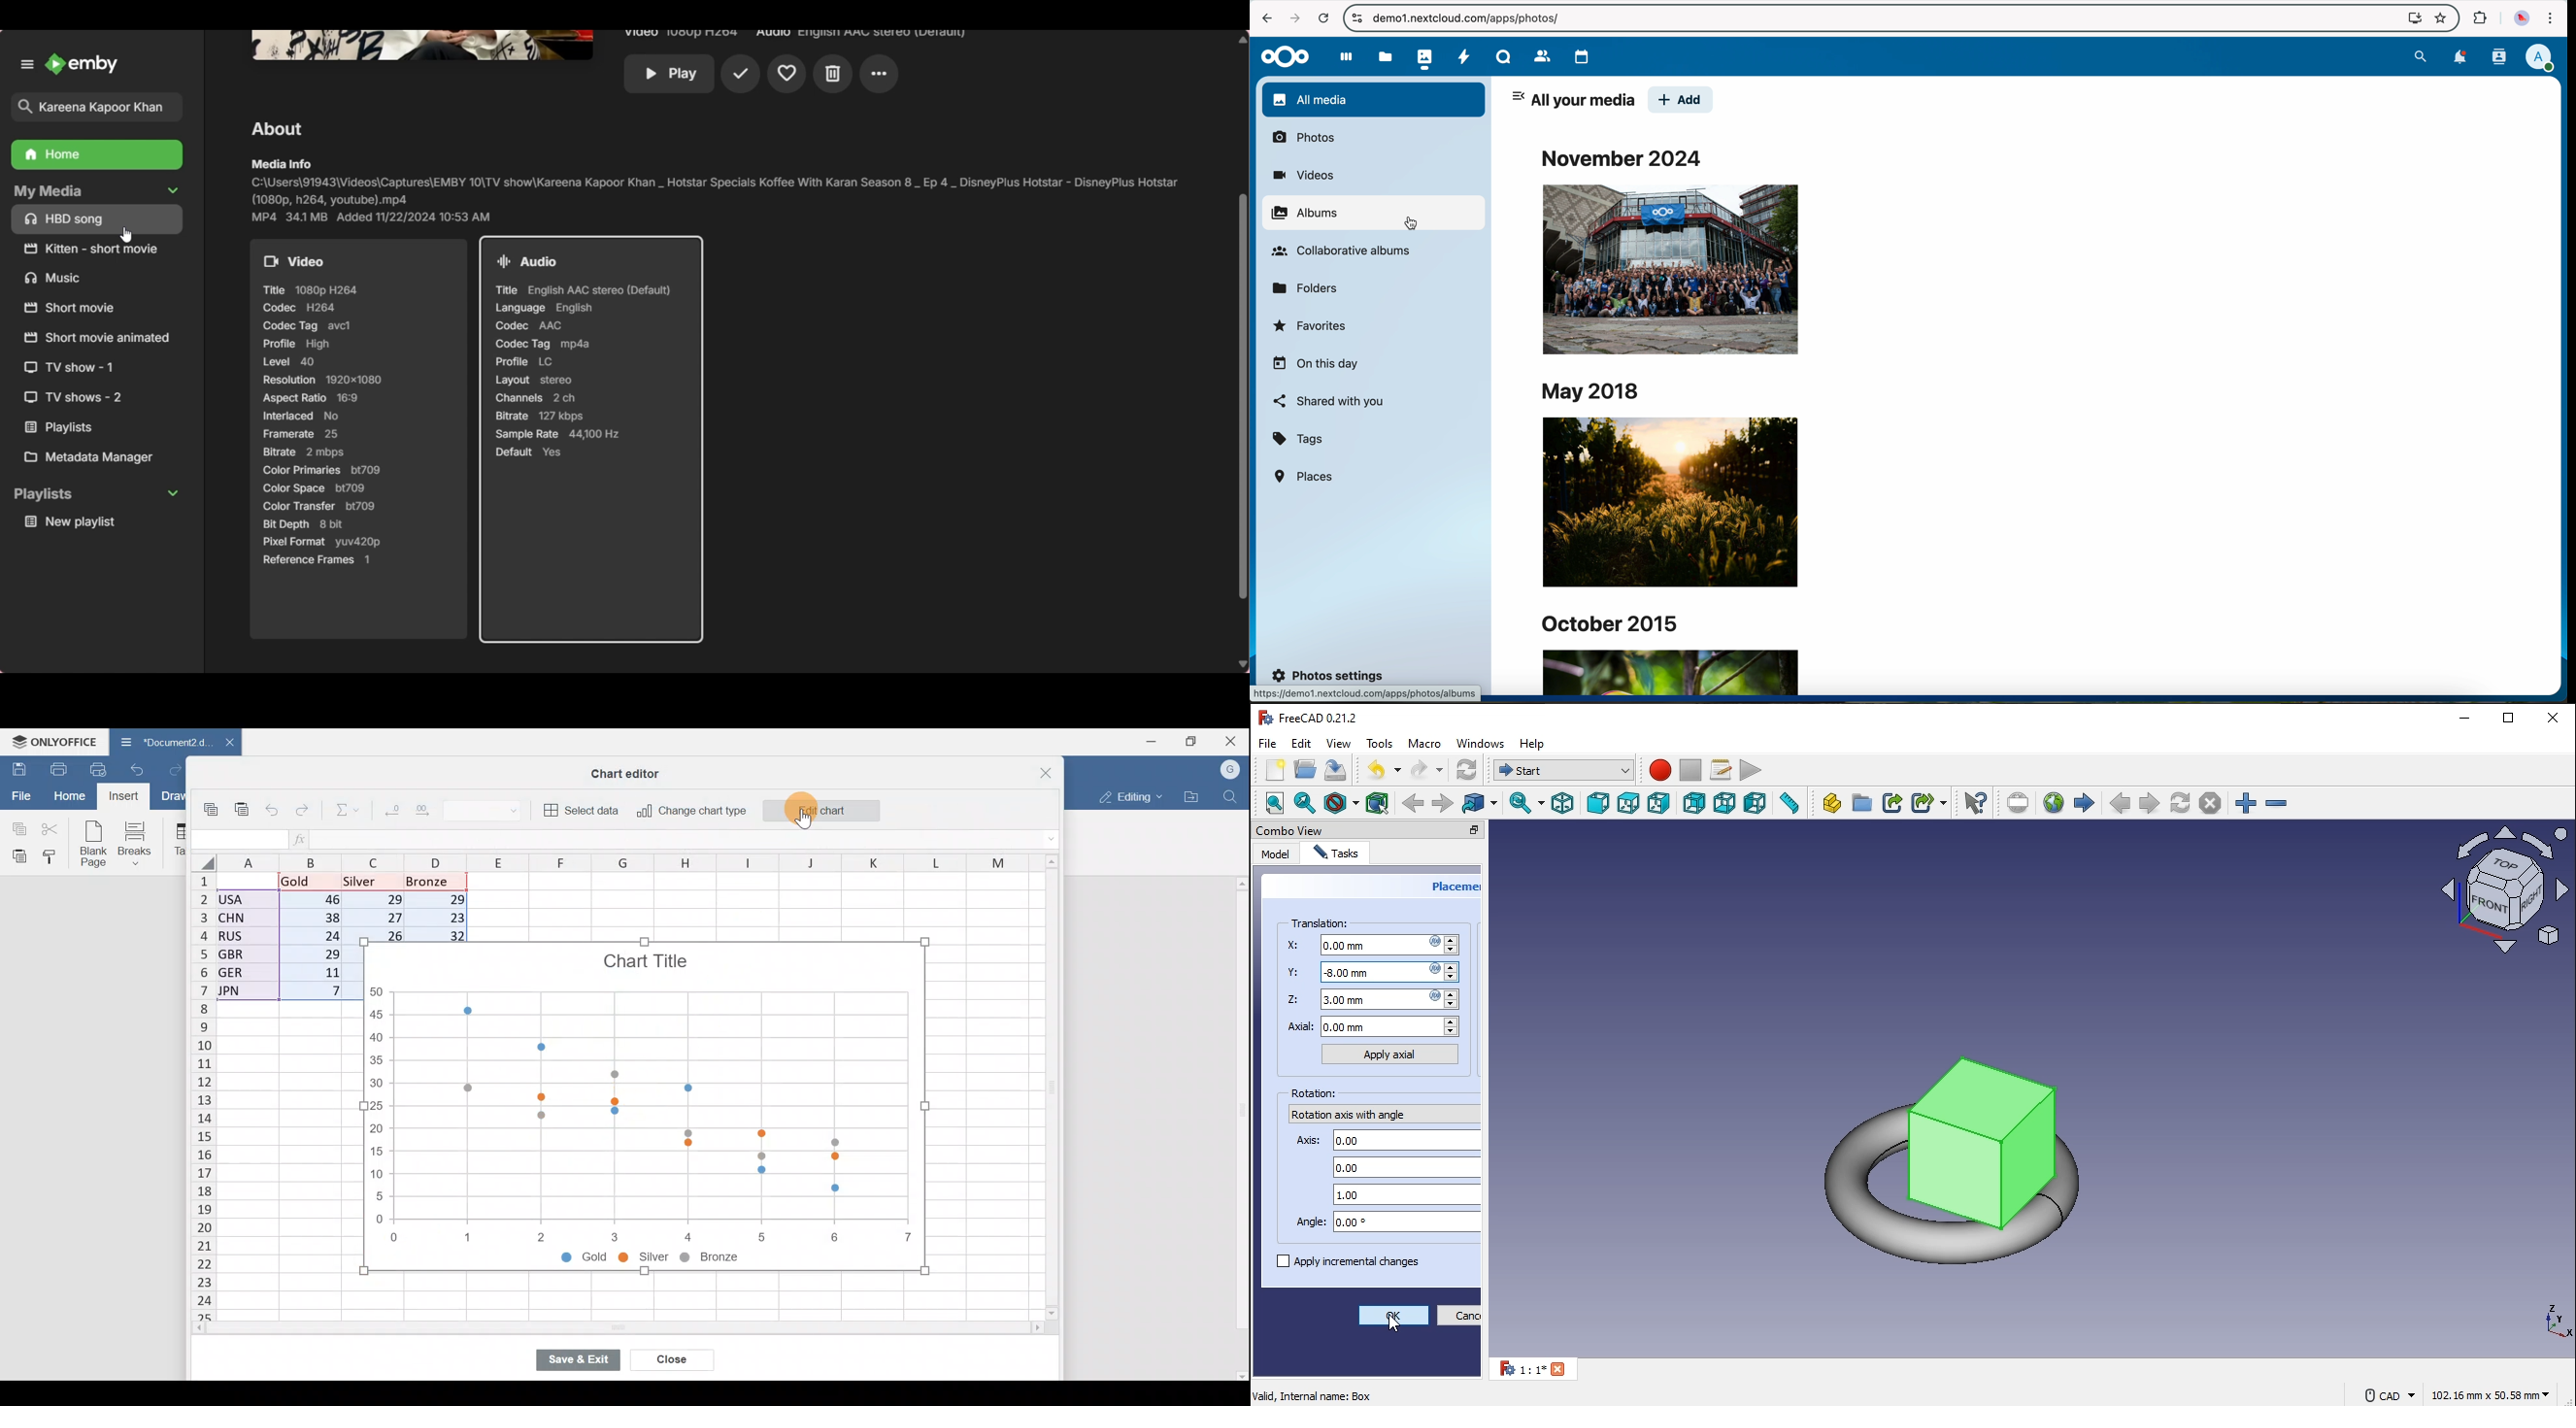  Describe the element at coordinates (1310, 136) in the screenshot. I see `photos` at that location.